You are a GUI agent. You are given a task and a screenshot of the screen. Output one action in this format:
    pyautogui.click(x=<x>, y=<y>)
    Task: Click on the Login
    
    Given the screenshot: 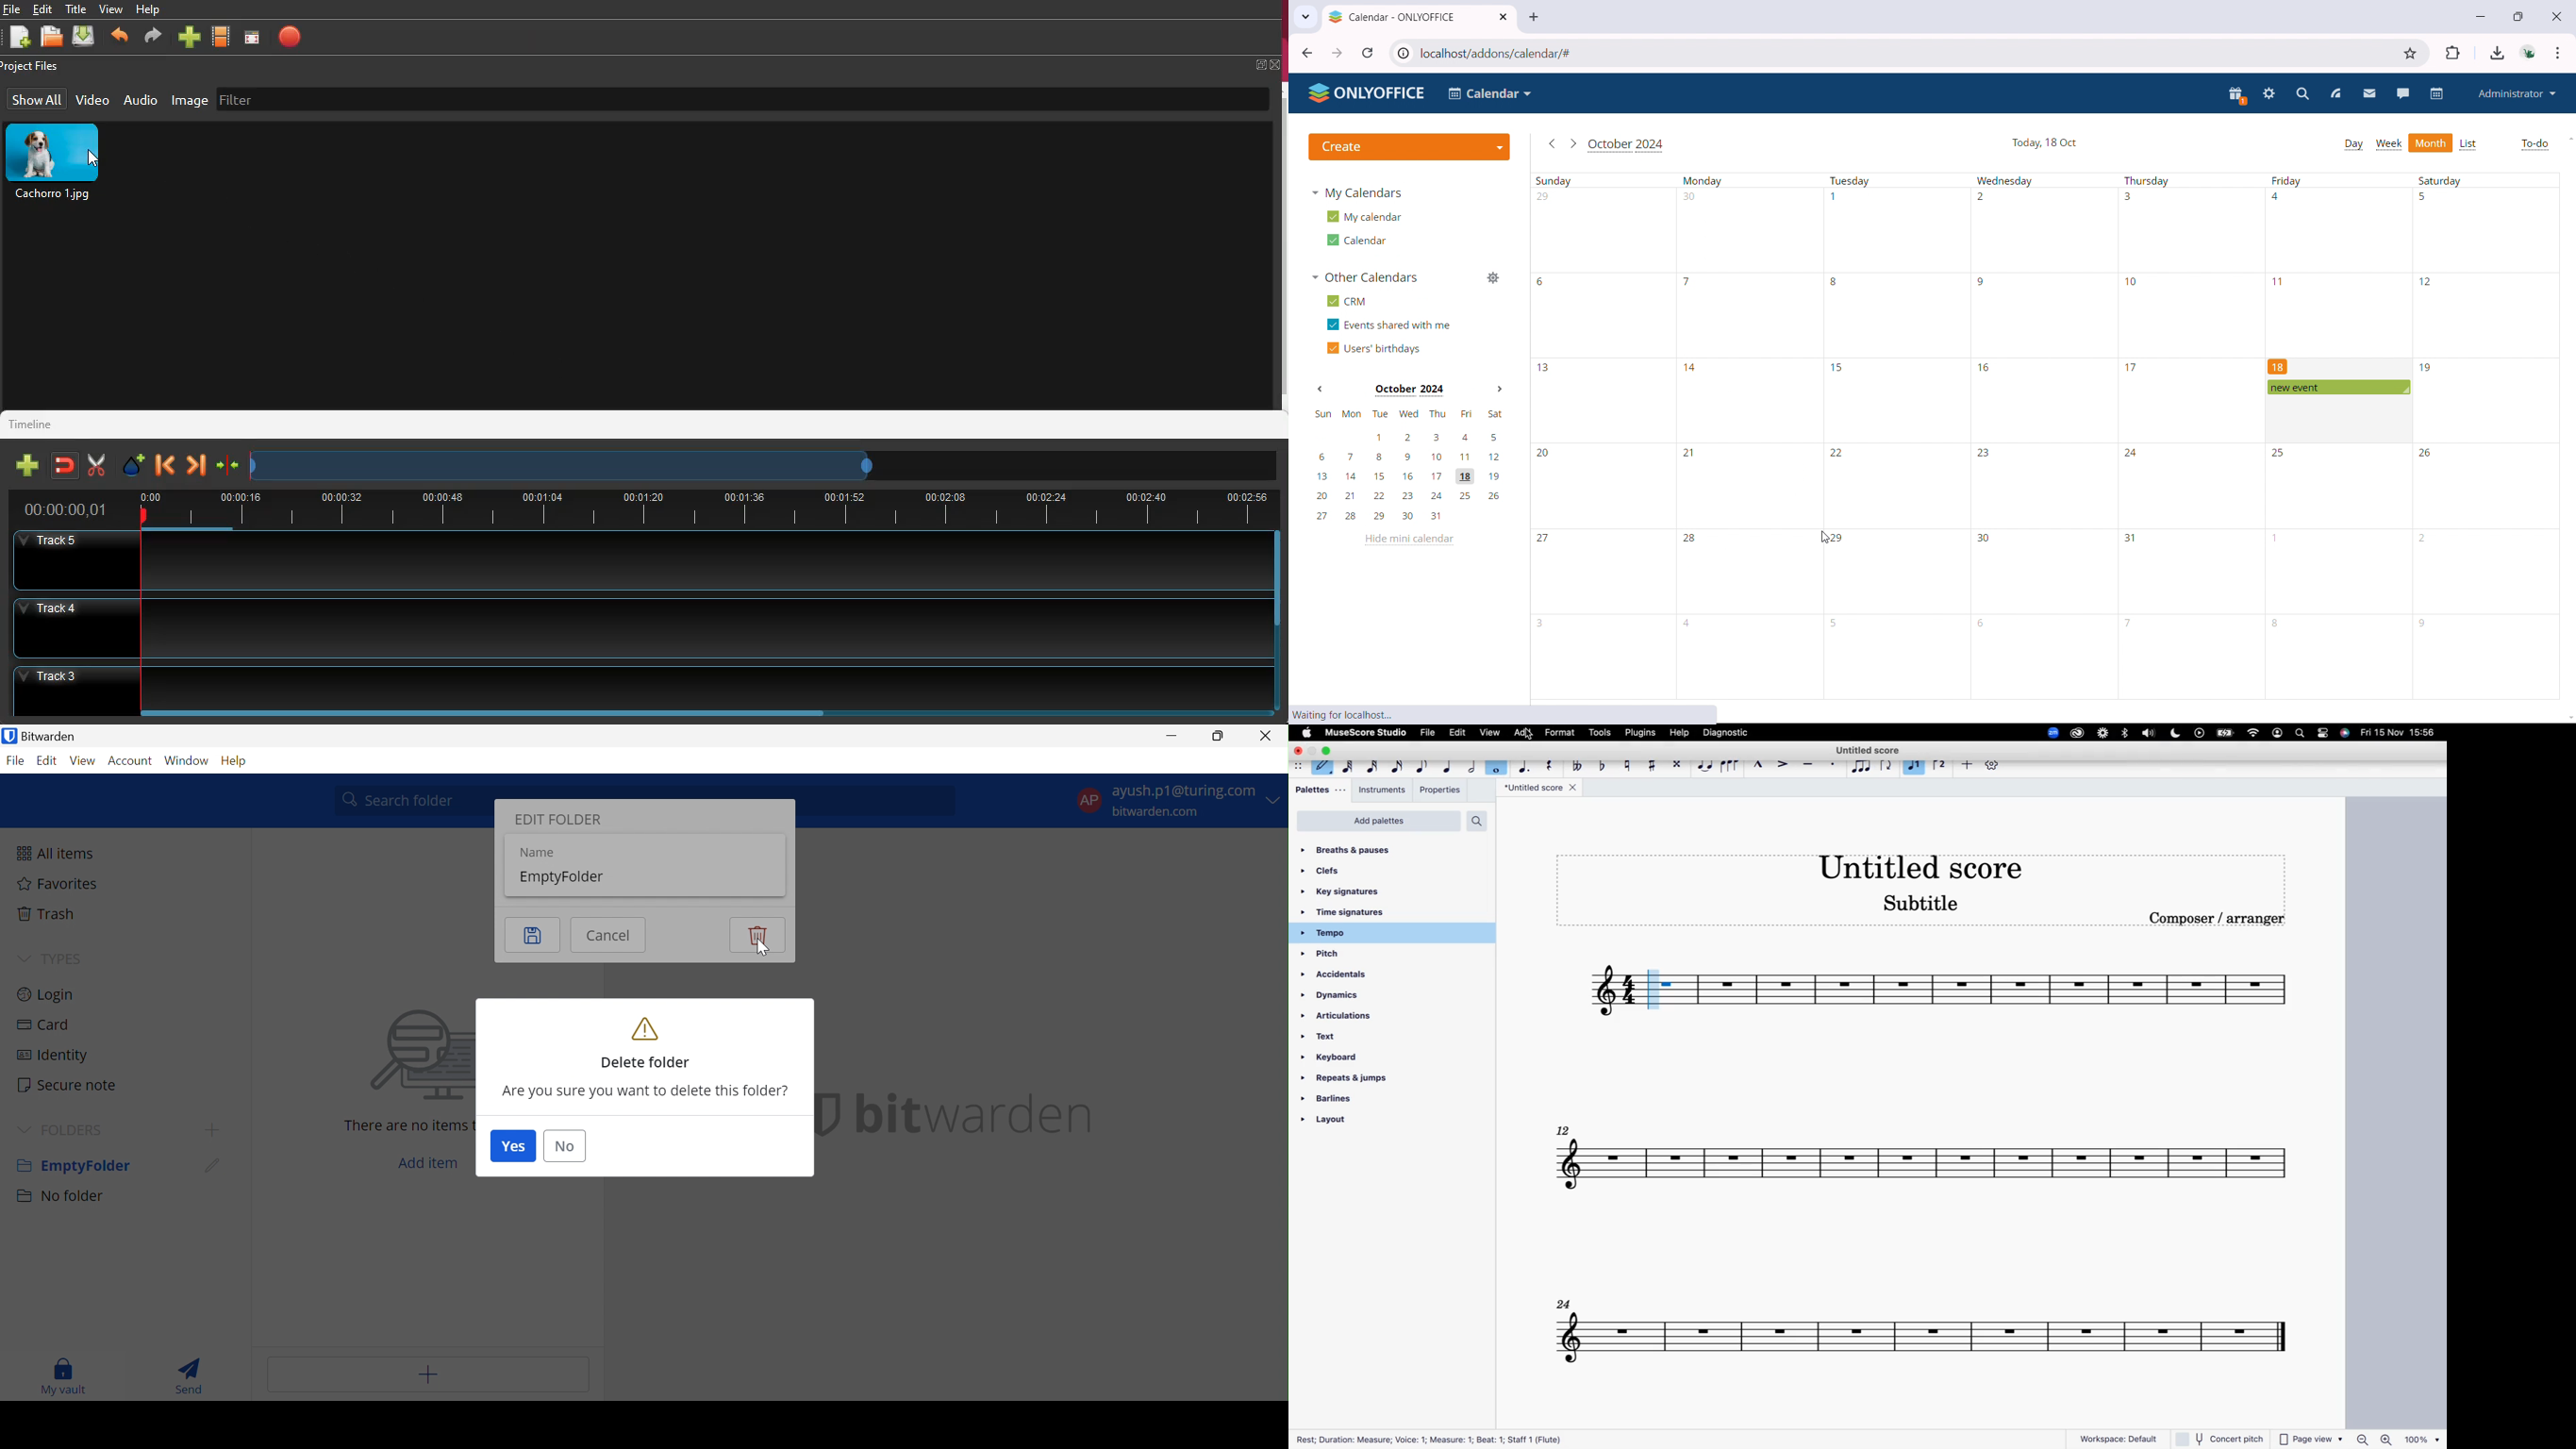 What is the action you would take?
    pyautogui.click(x=46, y=993)
    